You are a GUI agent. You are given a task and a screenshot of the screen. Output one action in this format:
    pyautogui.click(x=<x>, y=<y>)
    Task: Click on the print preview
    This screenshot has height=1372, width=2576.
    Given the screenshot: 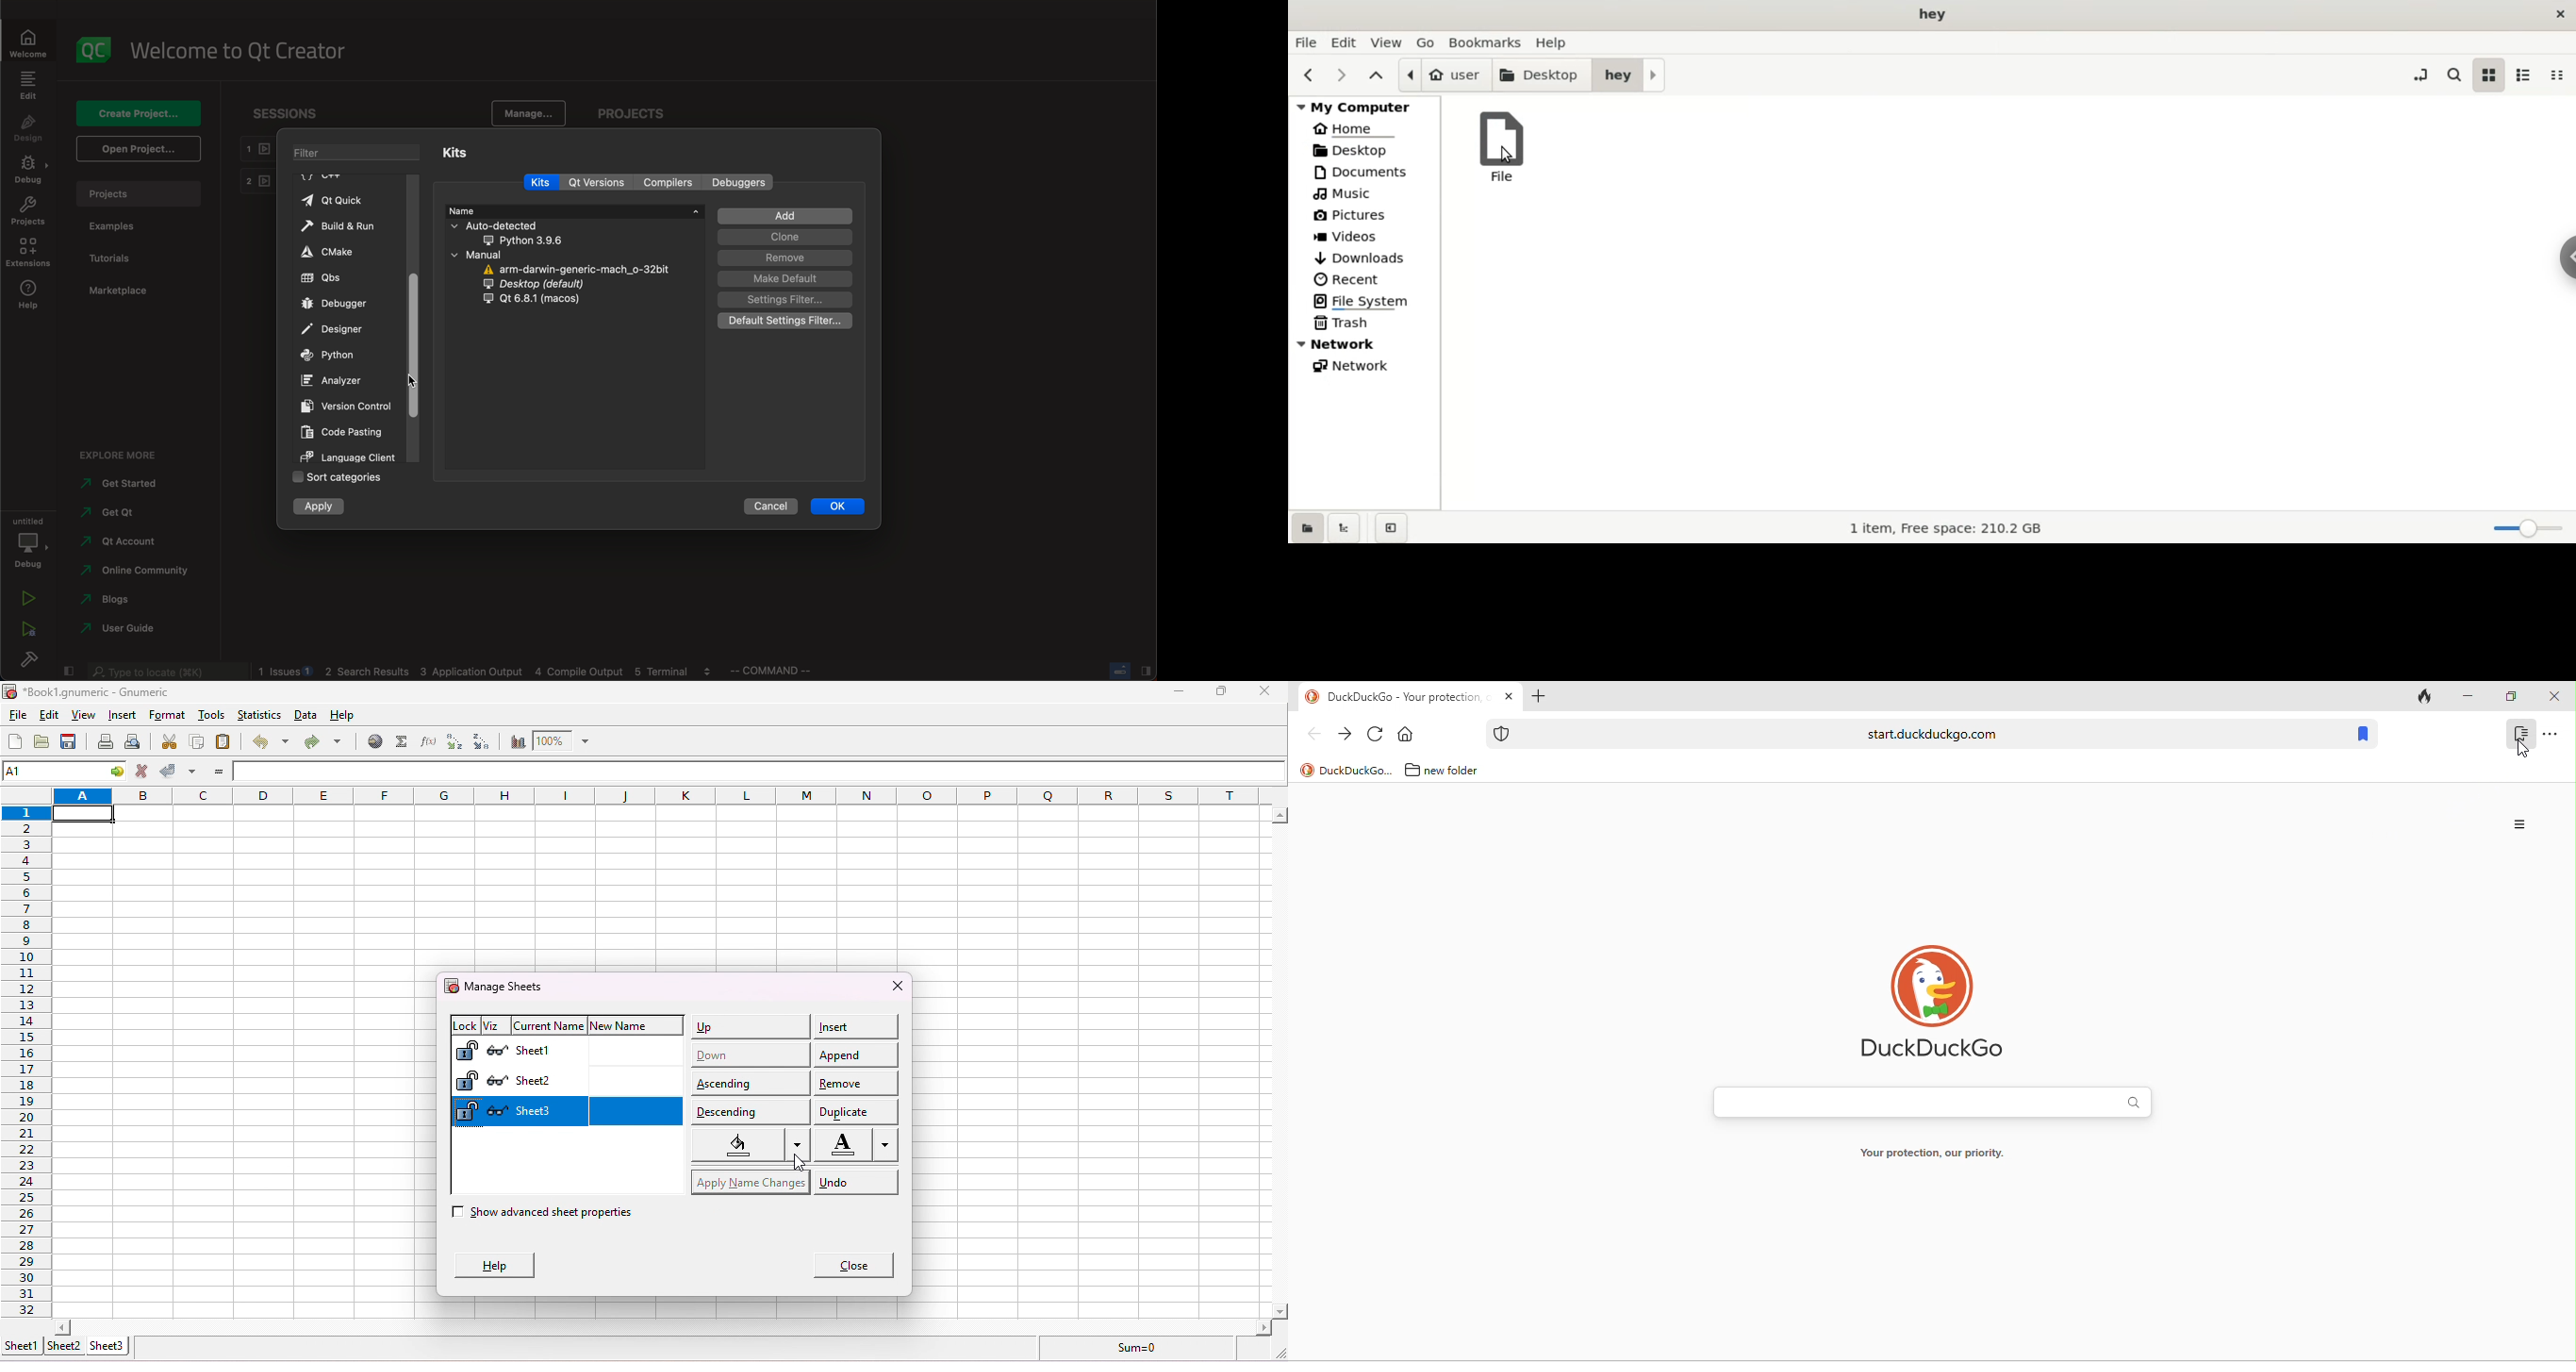 What is the action you would take?
    pyautogui.click(x=140, y=742)
    